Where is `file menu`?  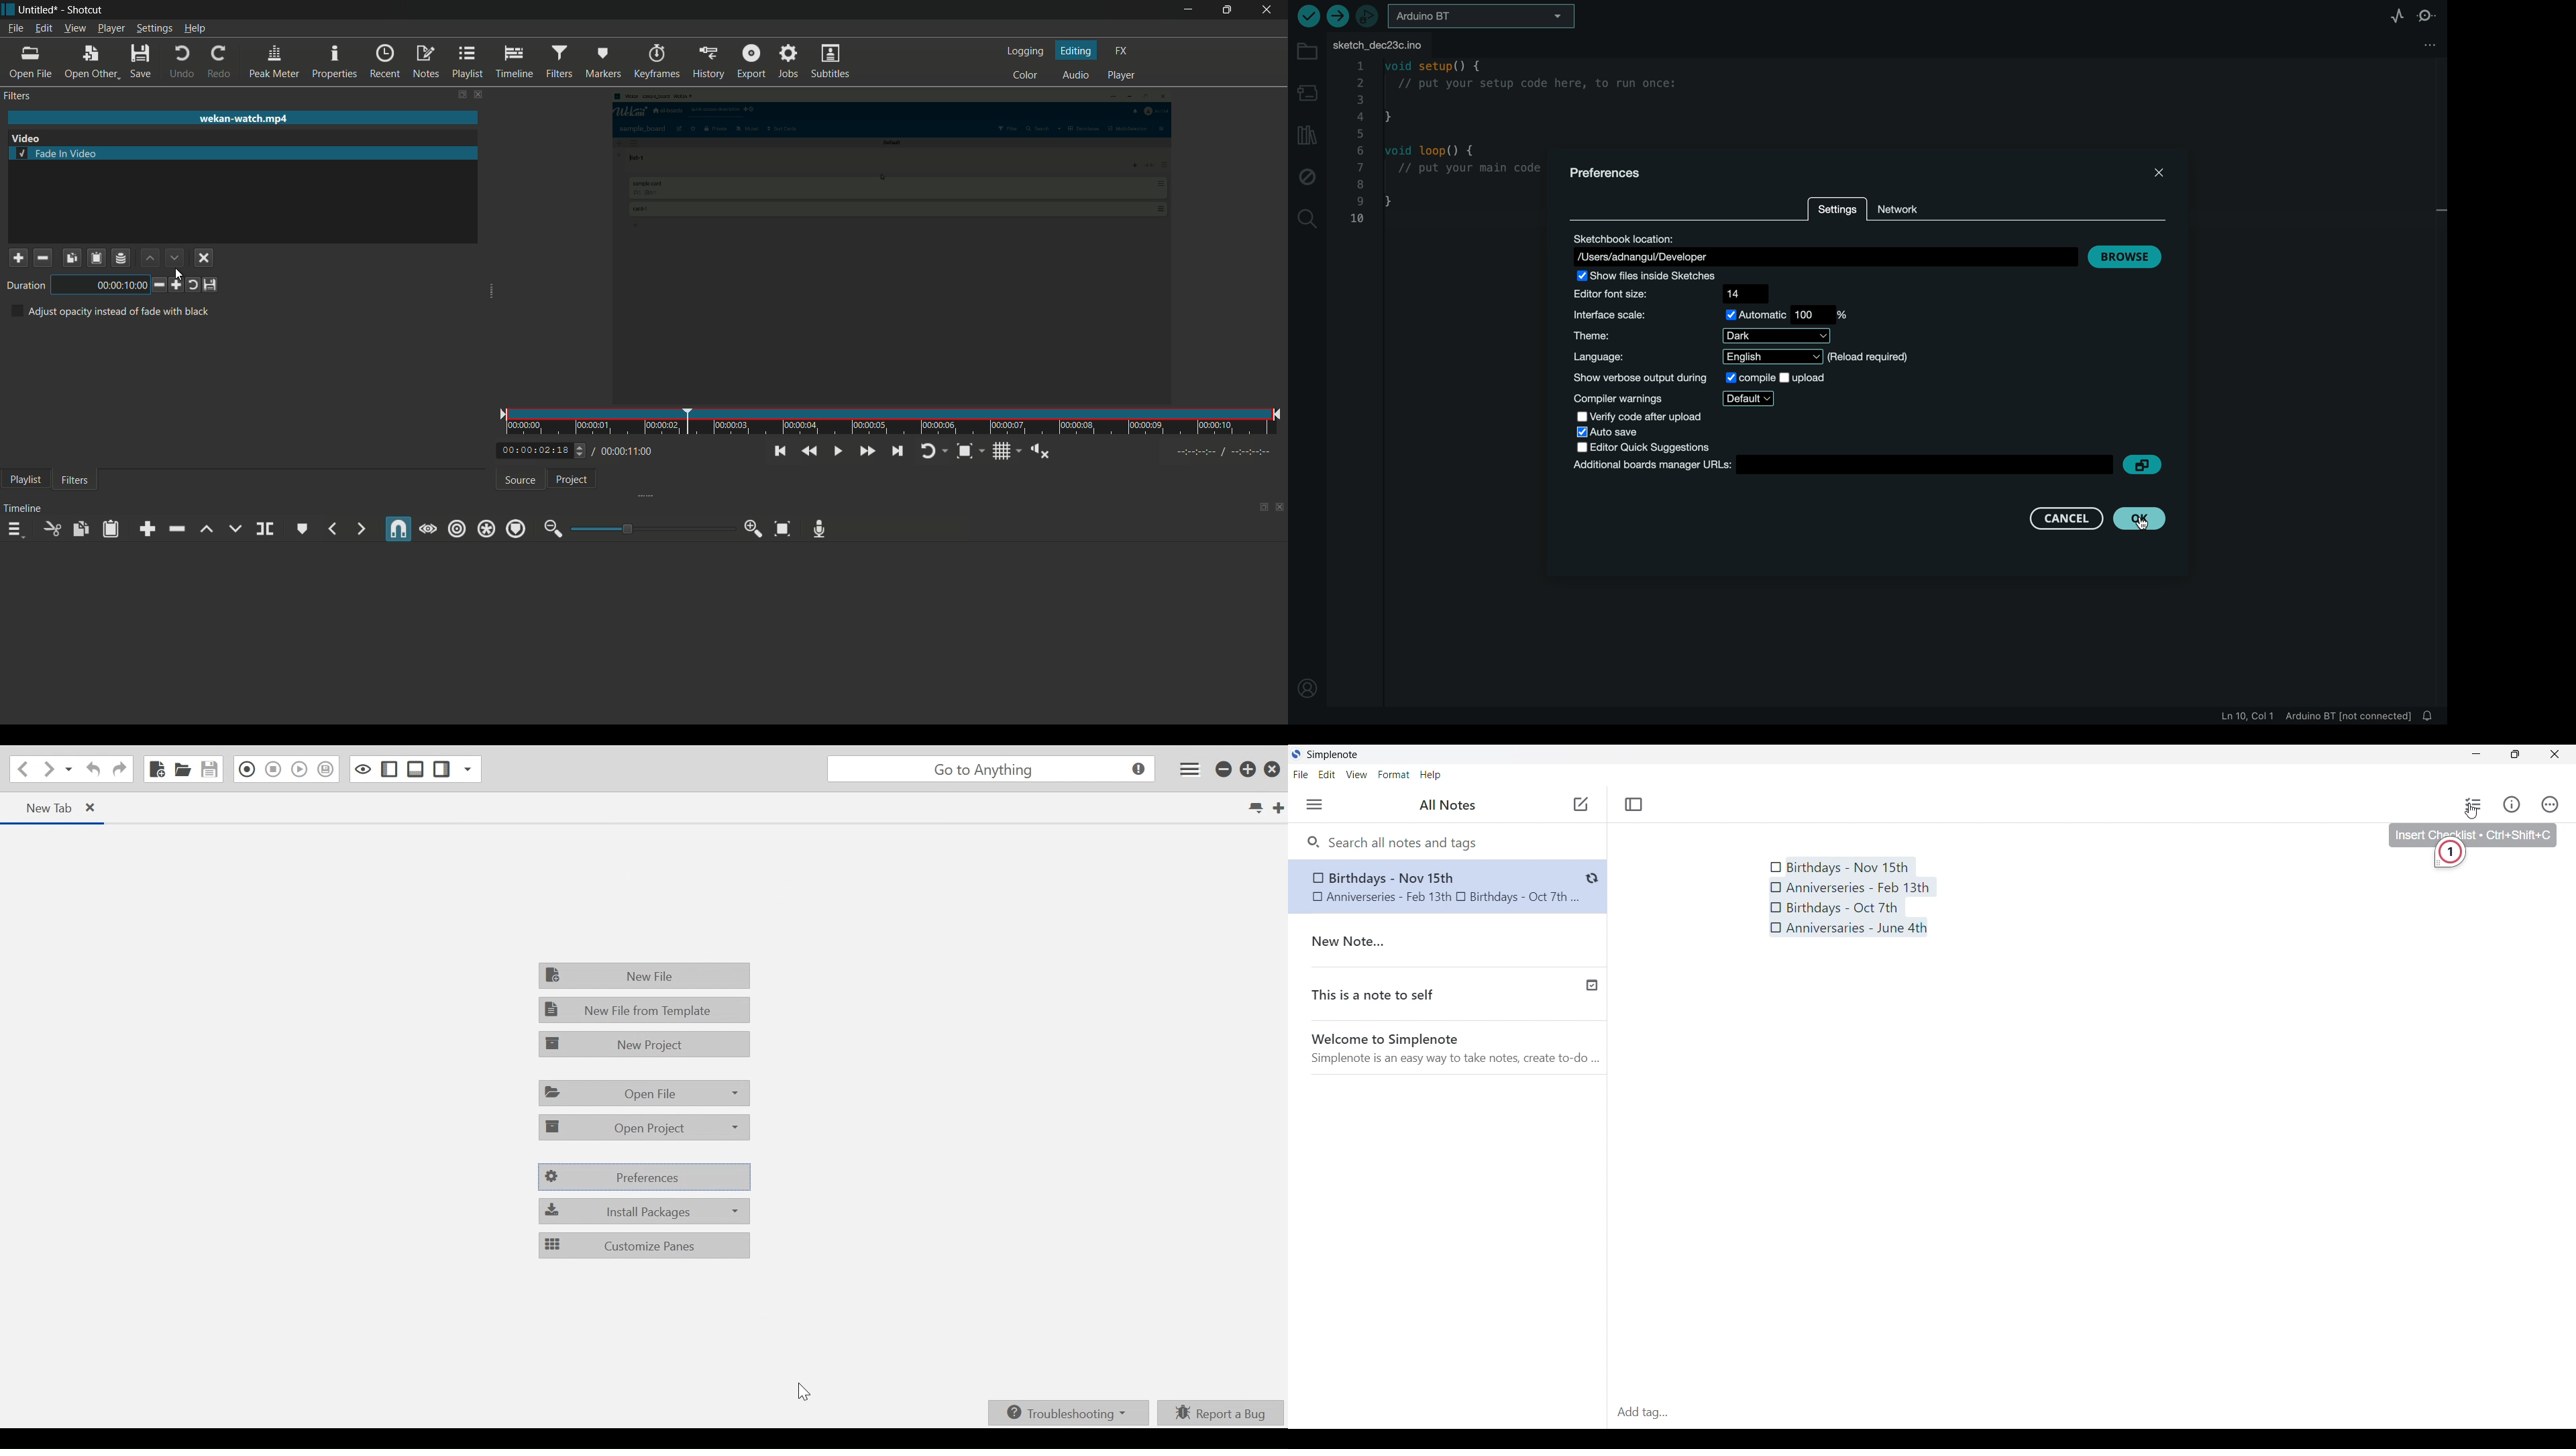
file menu is located at coordinates (14, 29).